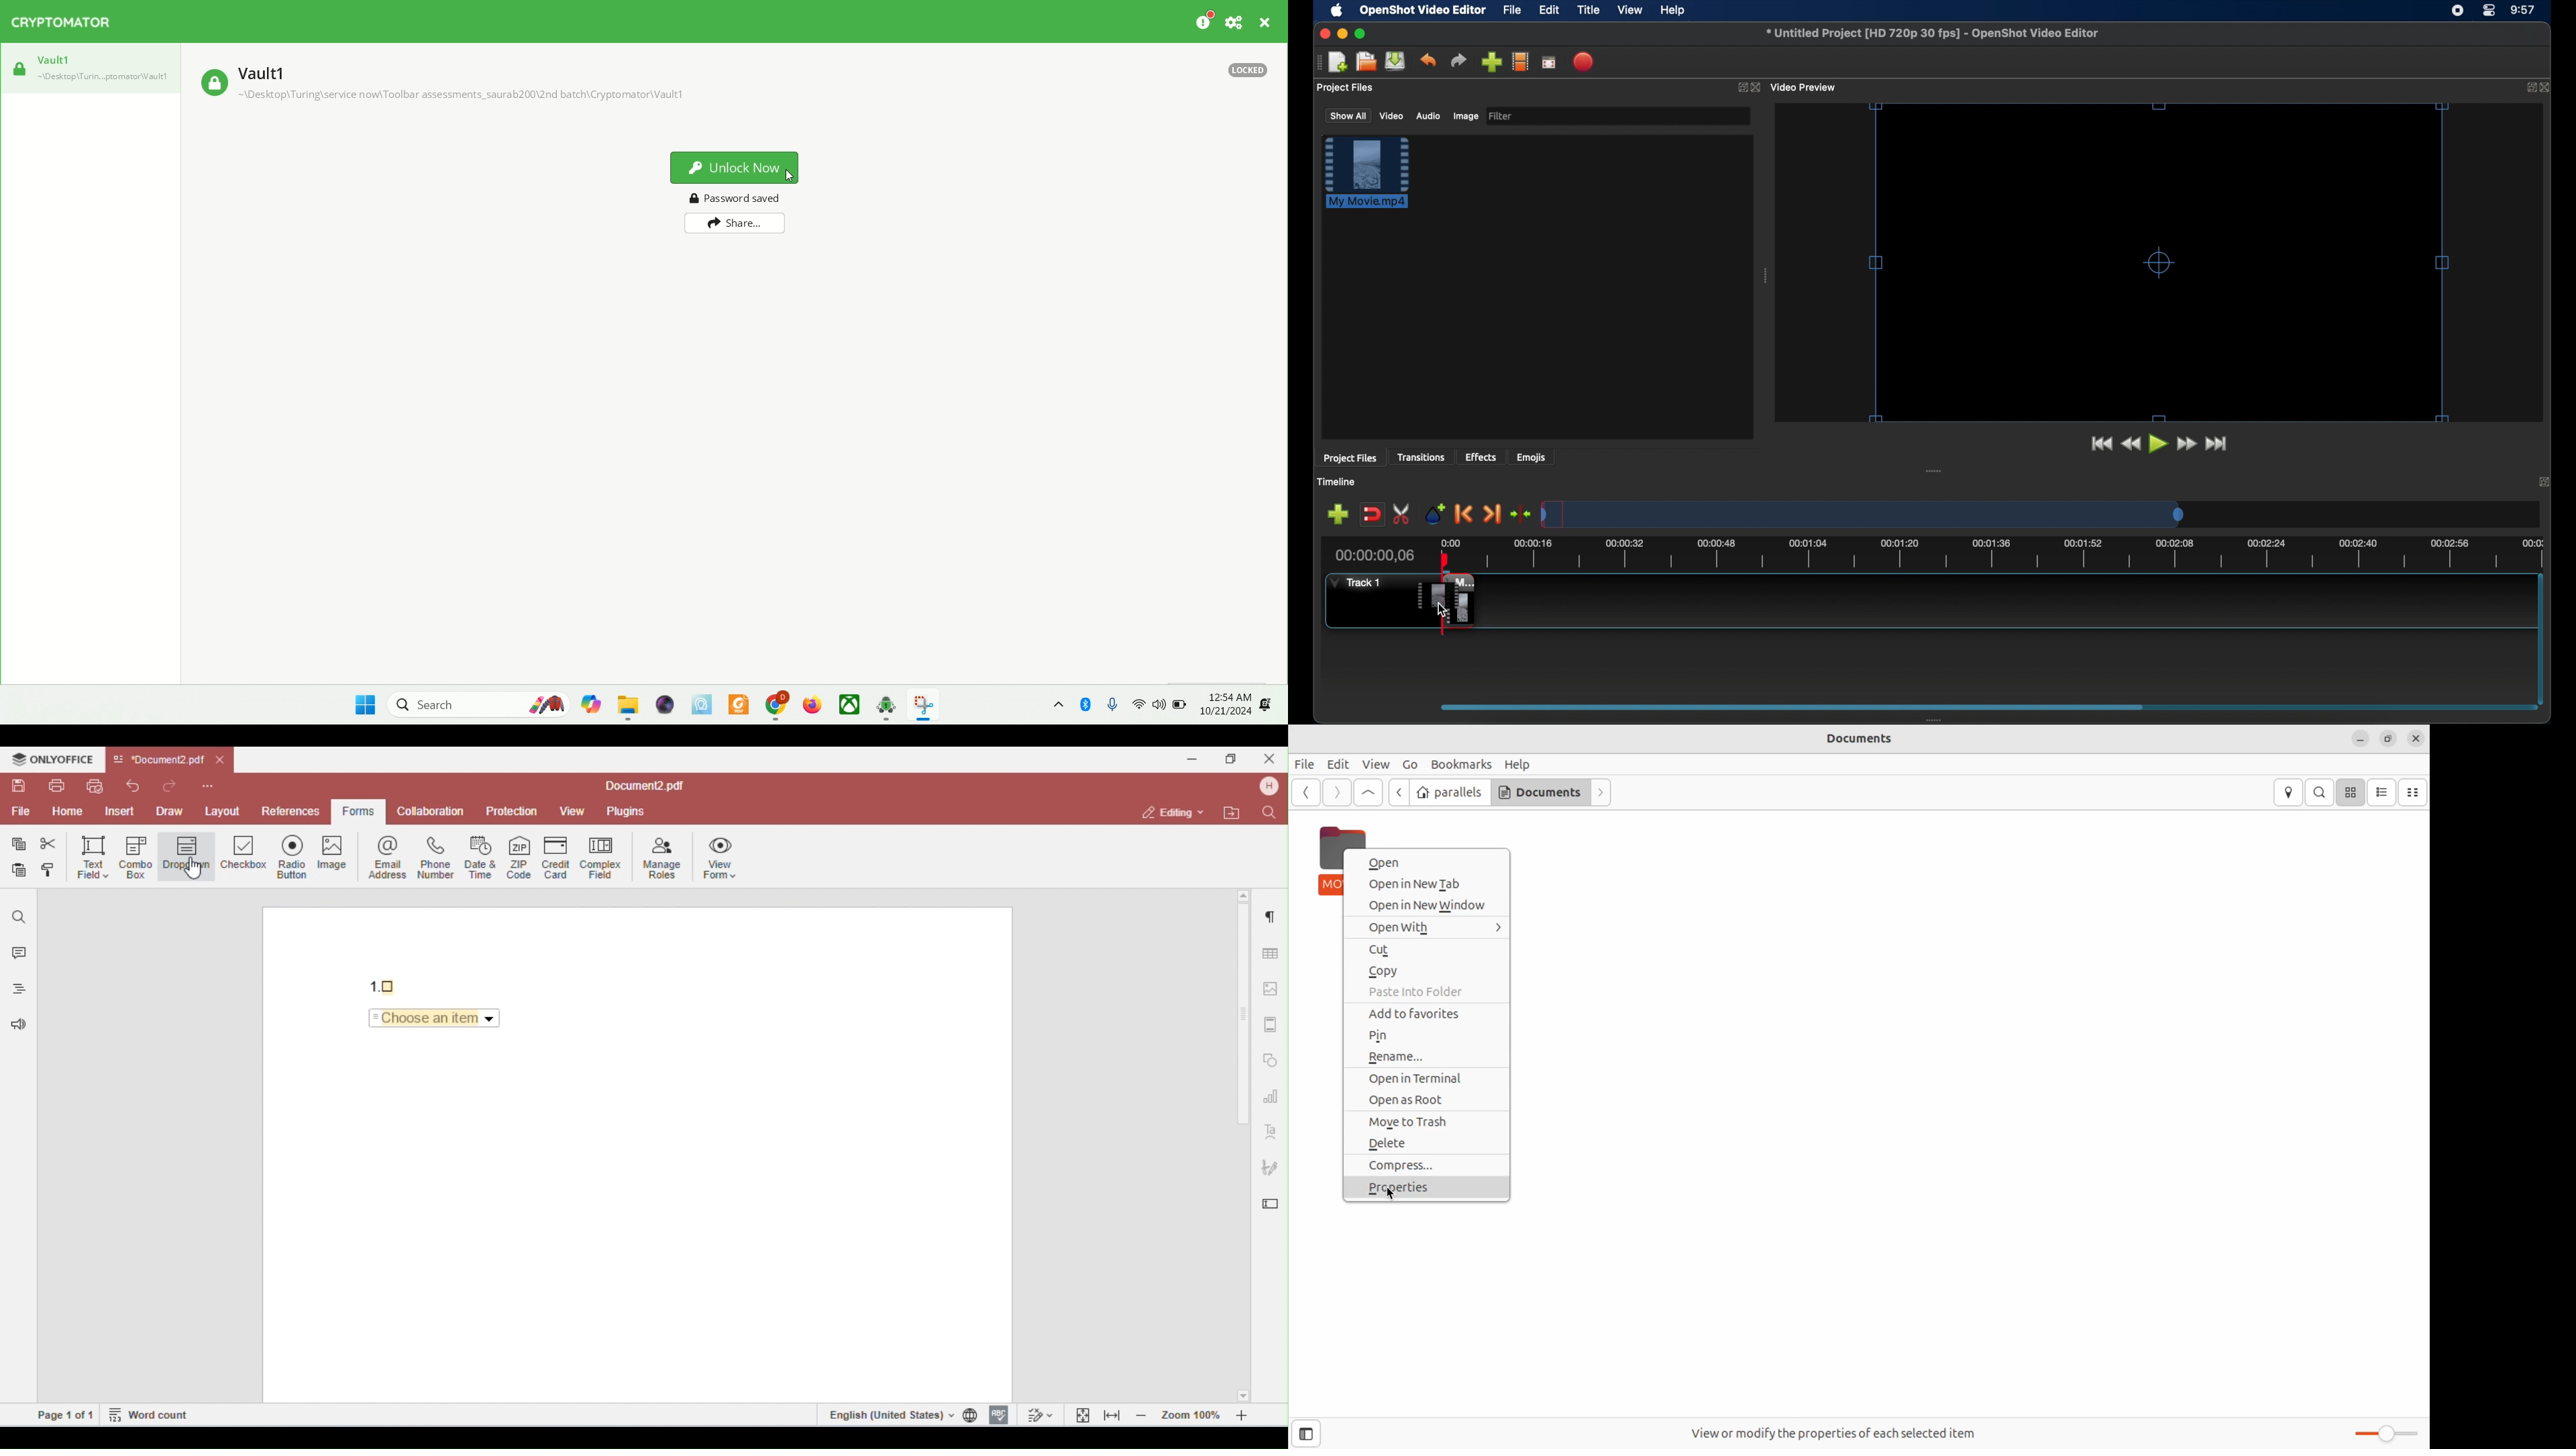  Describe the element at coordinates (1339, 62) in the screenshot. I see `new project` at that location.